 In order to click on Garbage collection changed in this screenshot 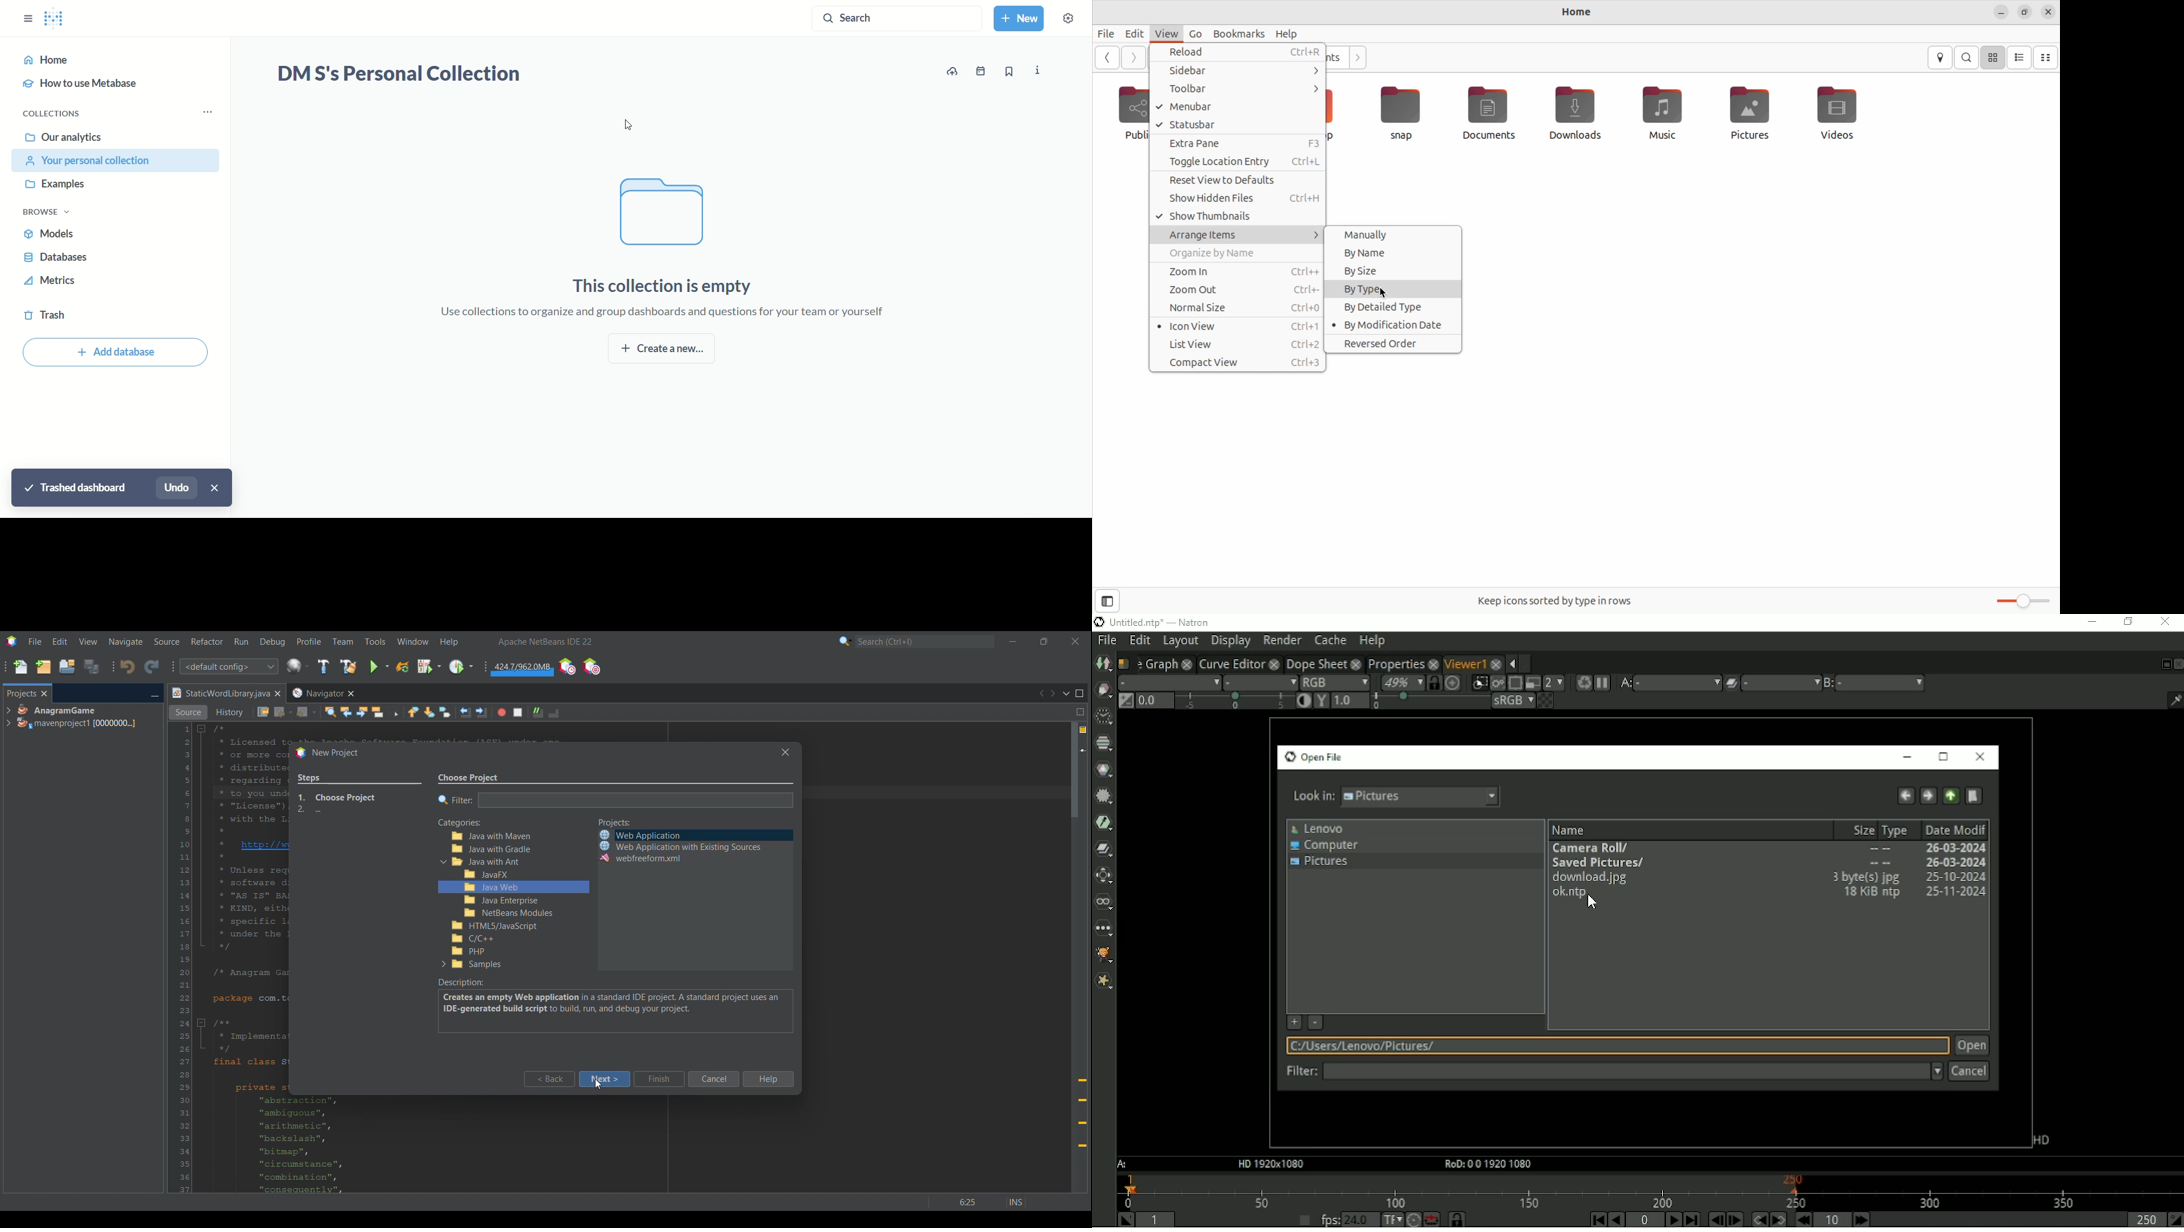, I will do `click(523, 669)`.